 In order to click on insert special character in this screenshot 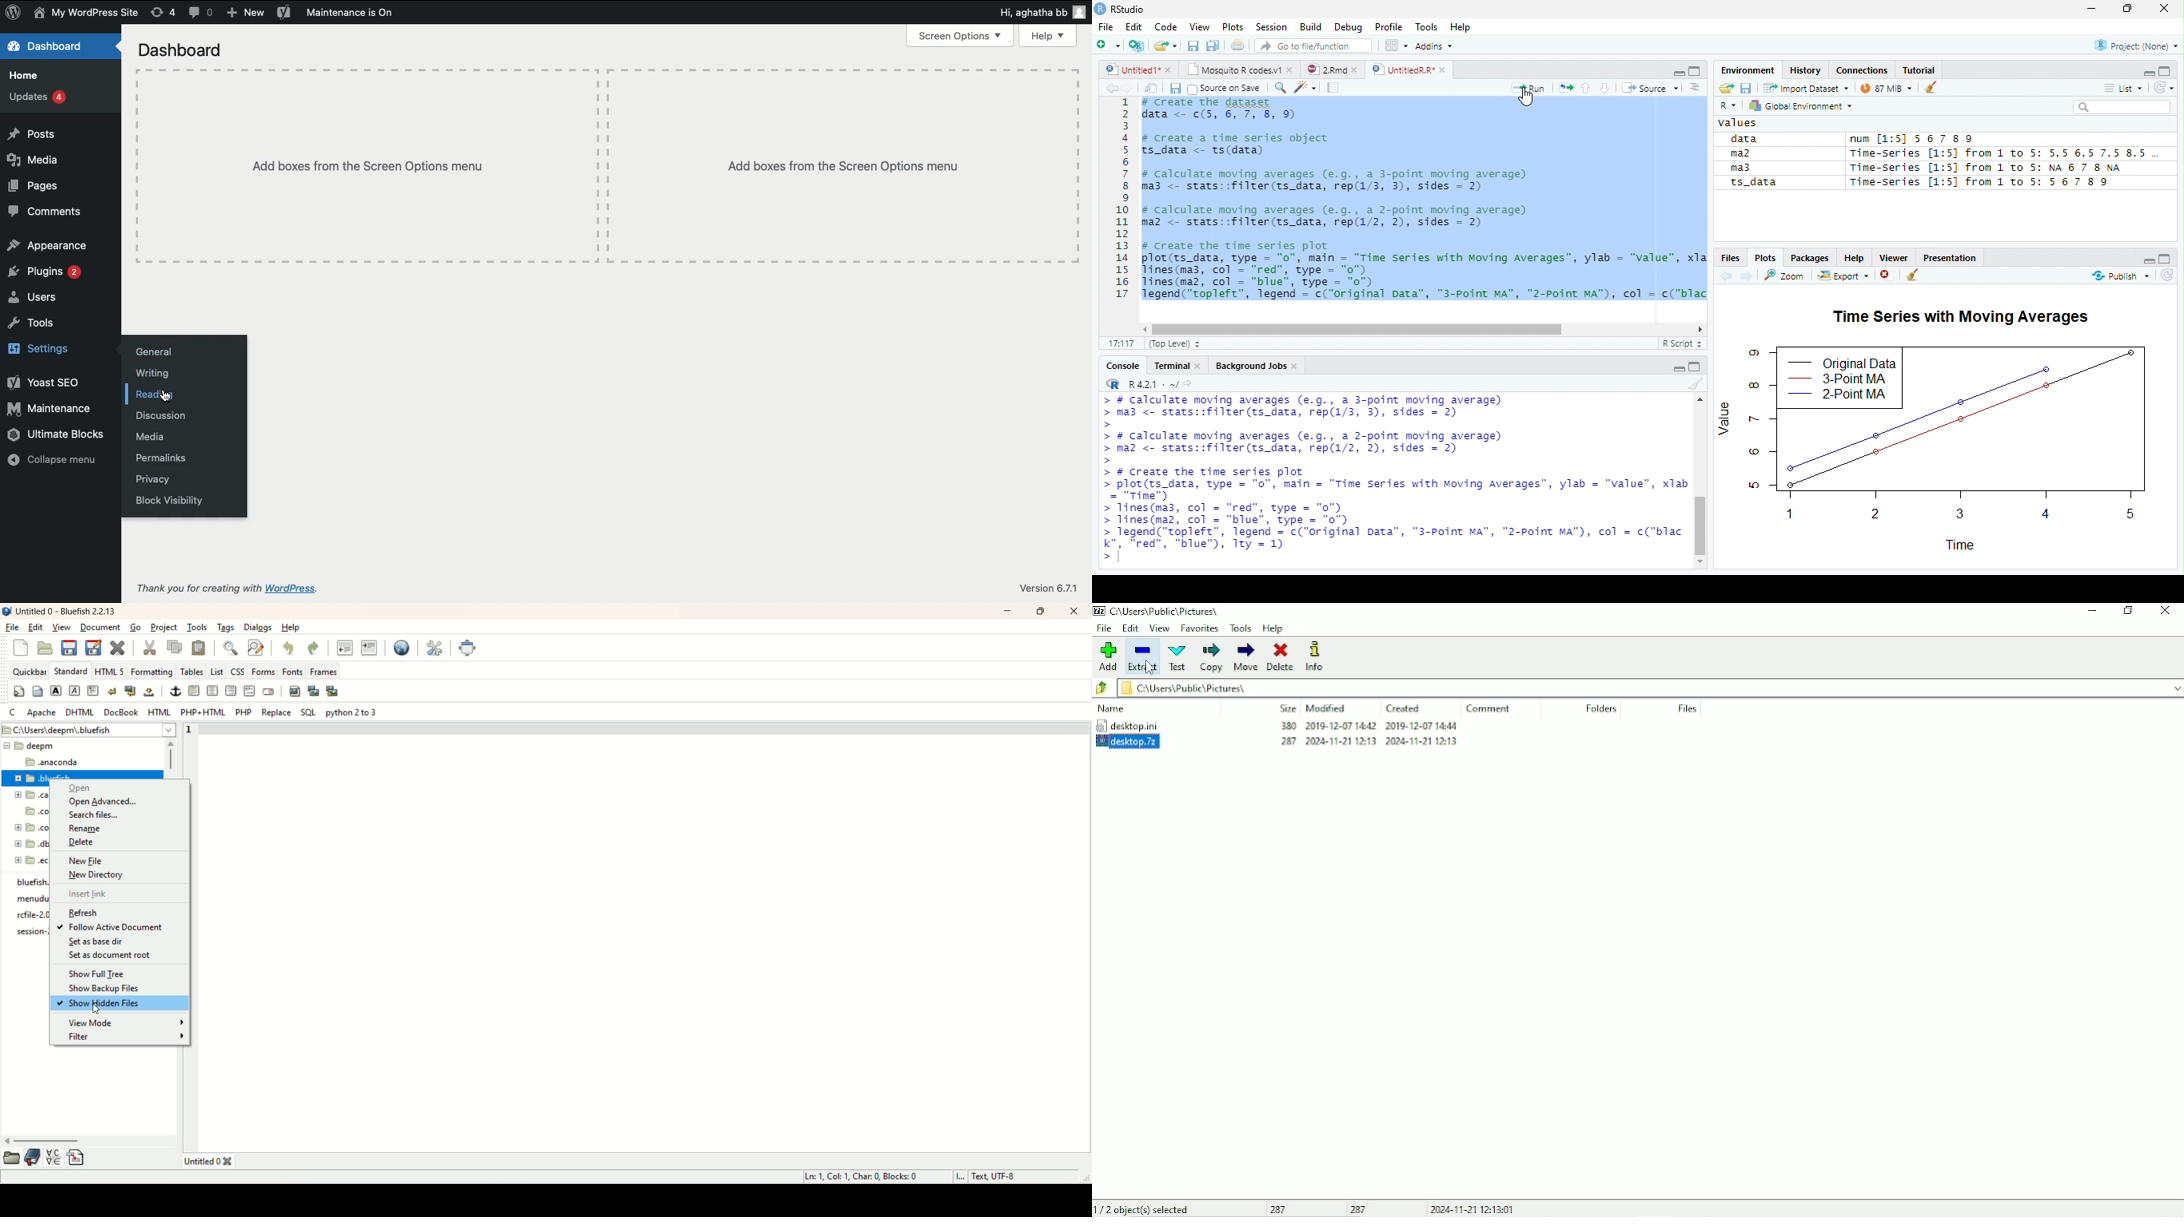, I will do `click(53, 1157)`.